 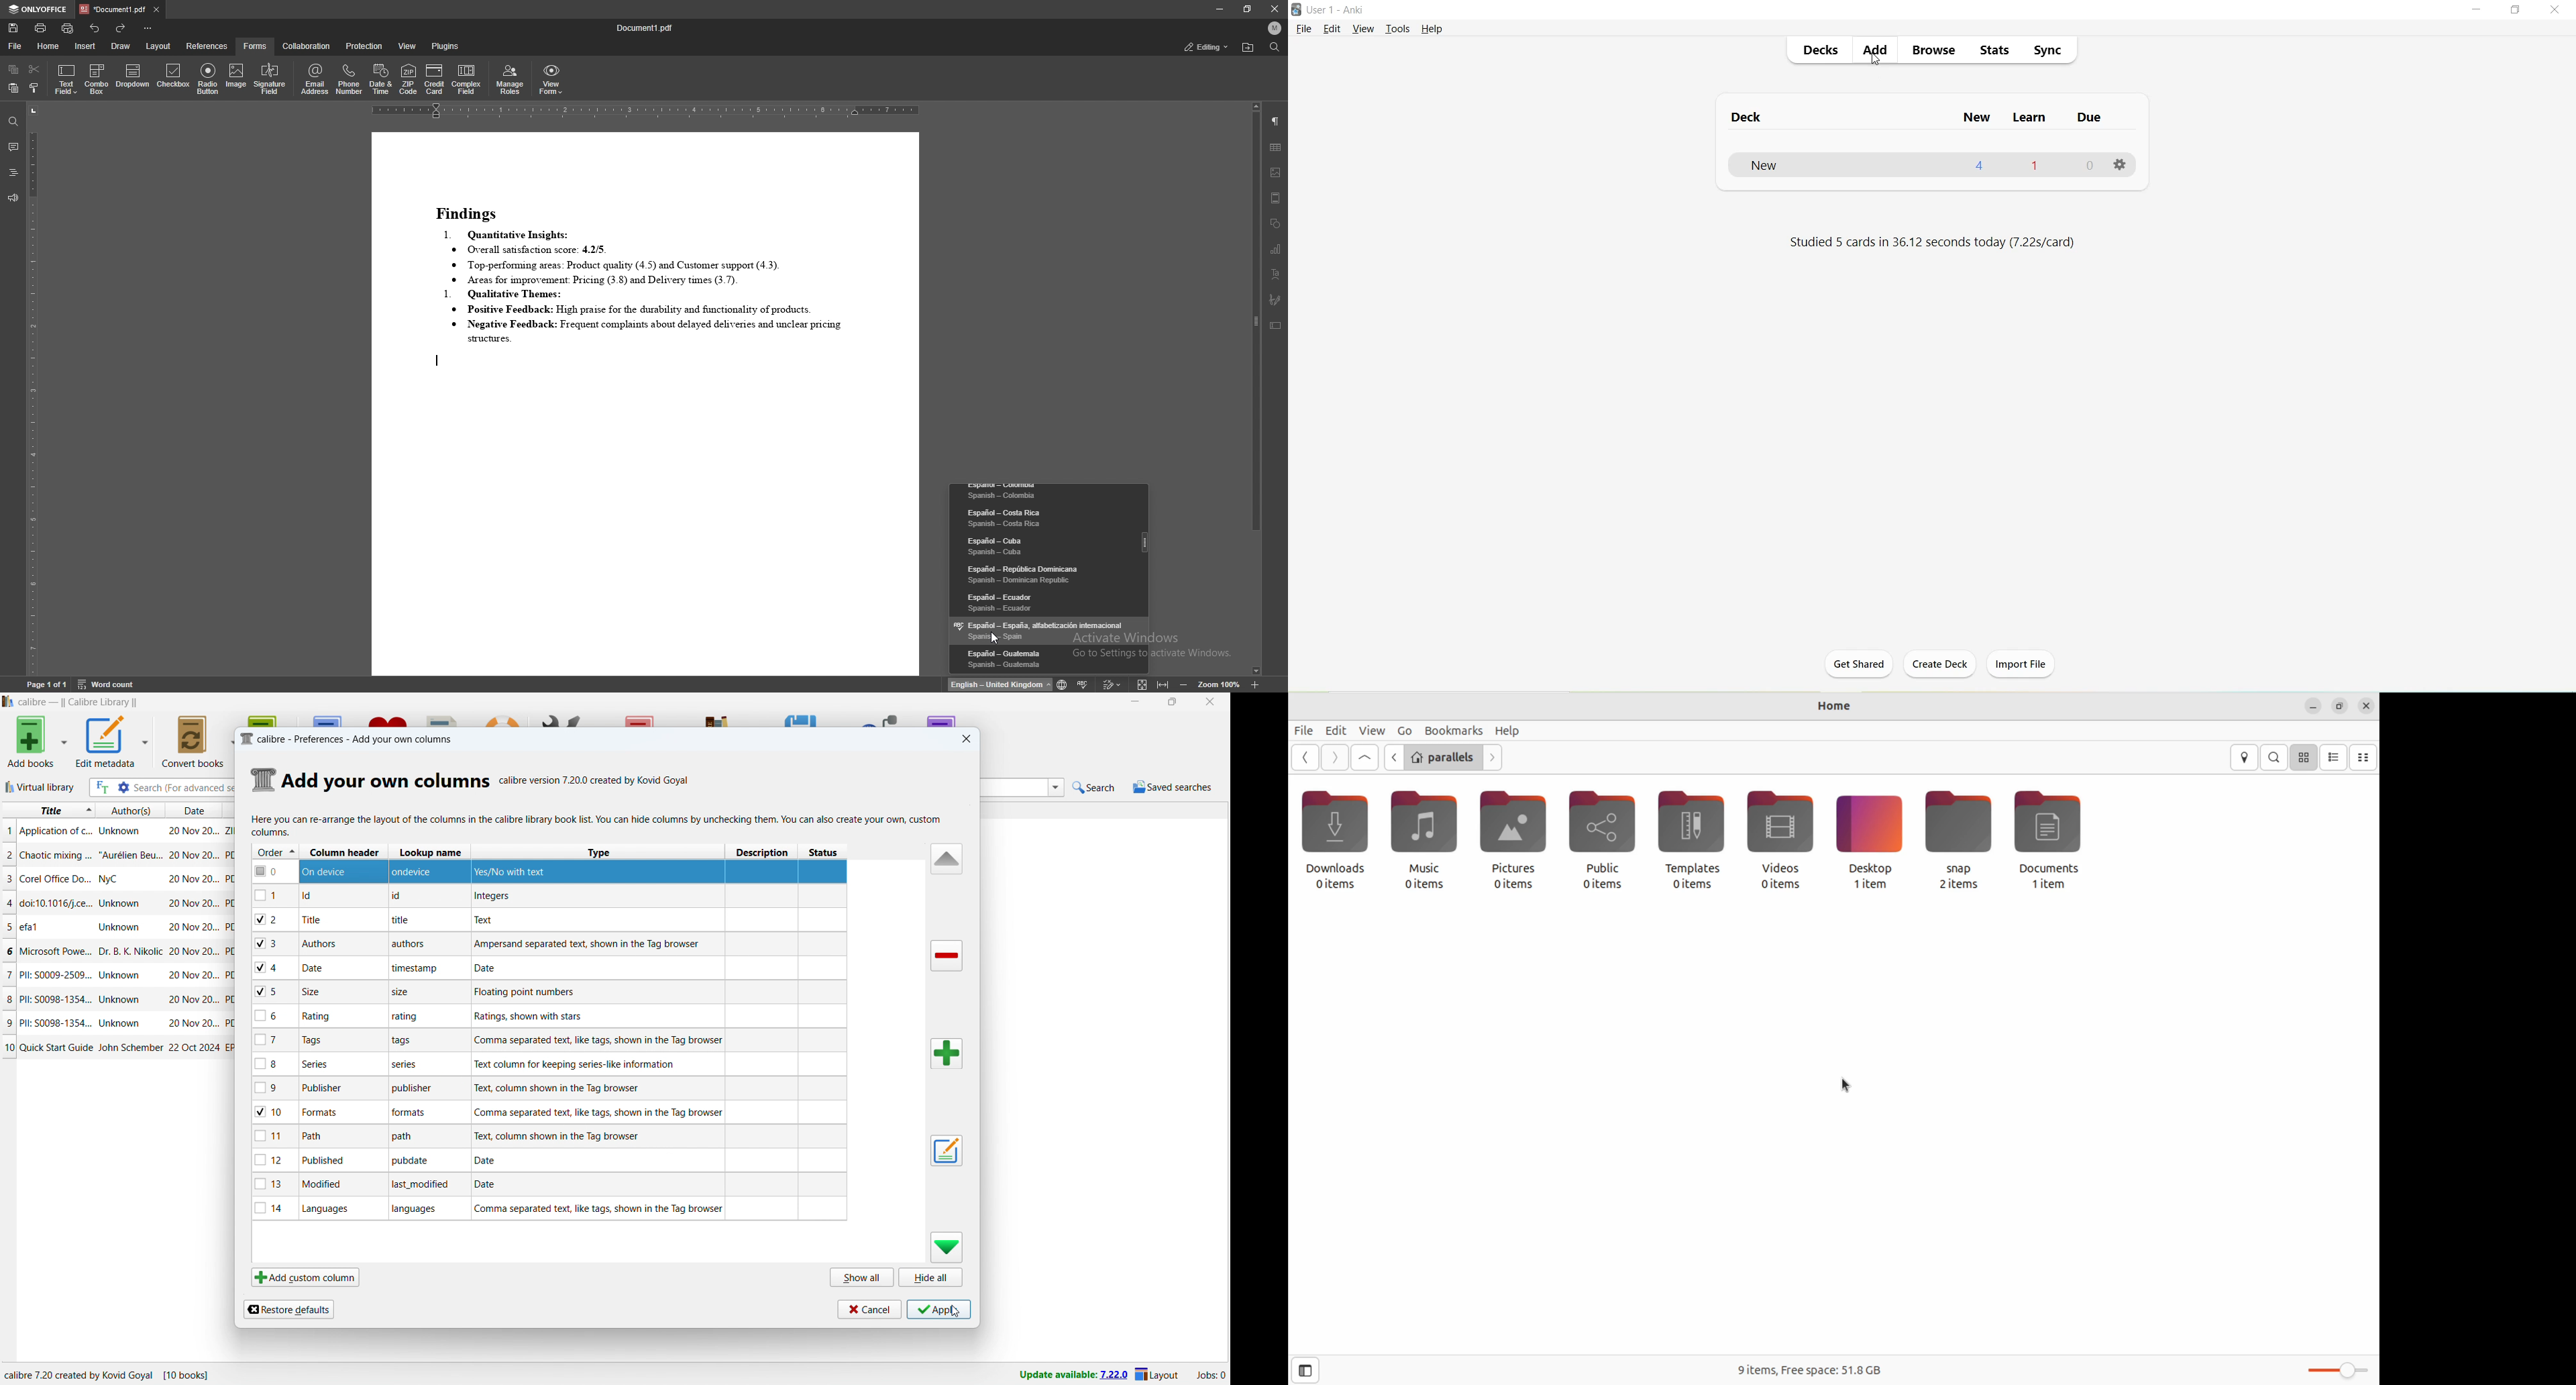 What do you see at coordinates (406, 1041) in the screenshot?
I see `tags` at bounding box center [406, 1041].